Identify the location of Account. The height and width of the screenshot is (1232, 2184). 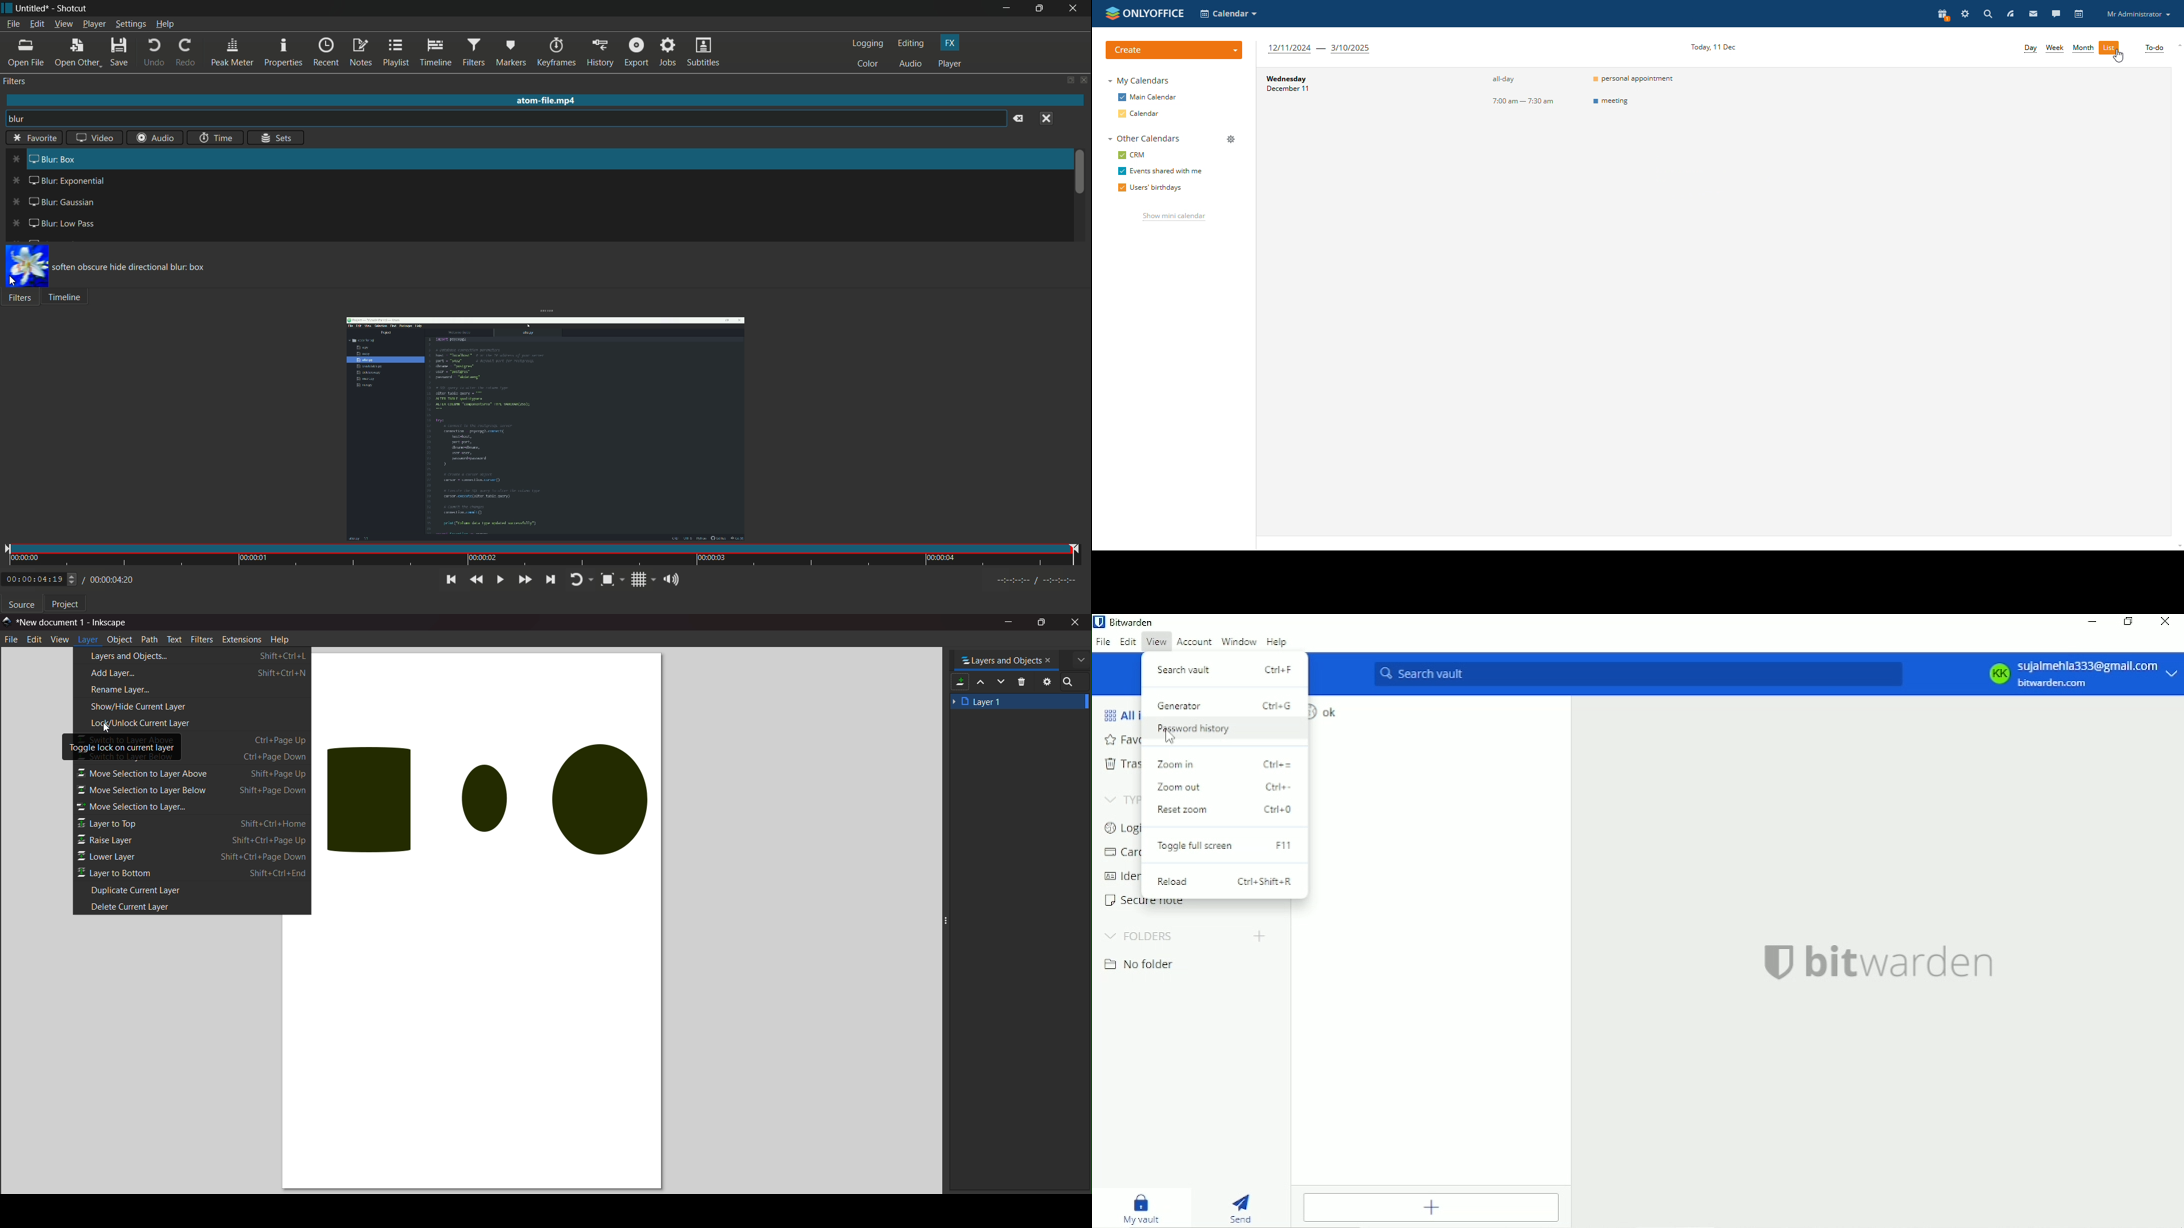
(1194, 643).